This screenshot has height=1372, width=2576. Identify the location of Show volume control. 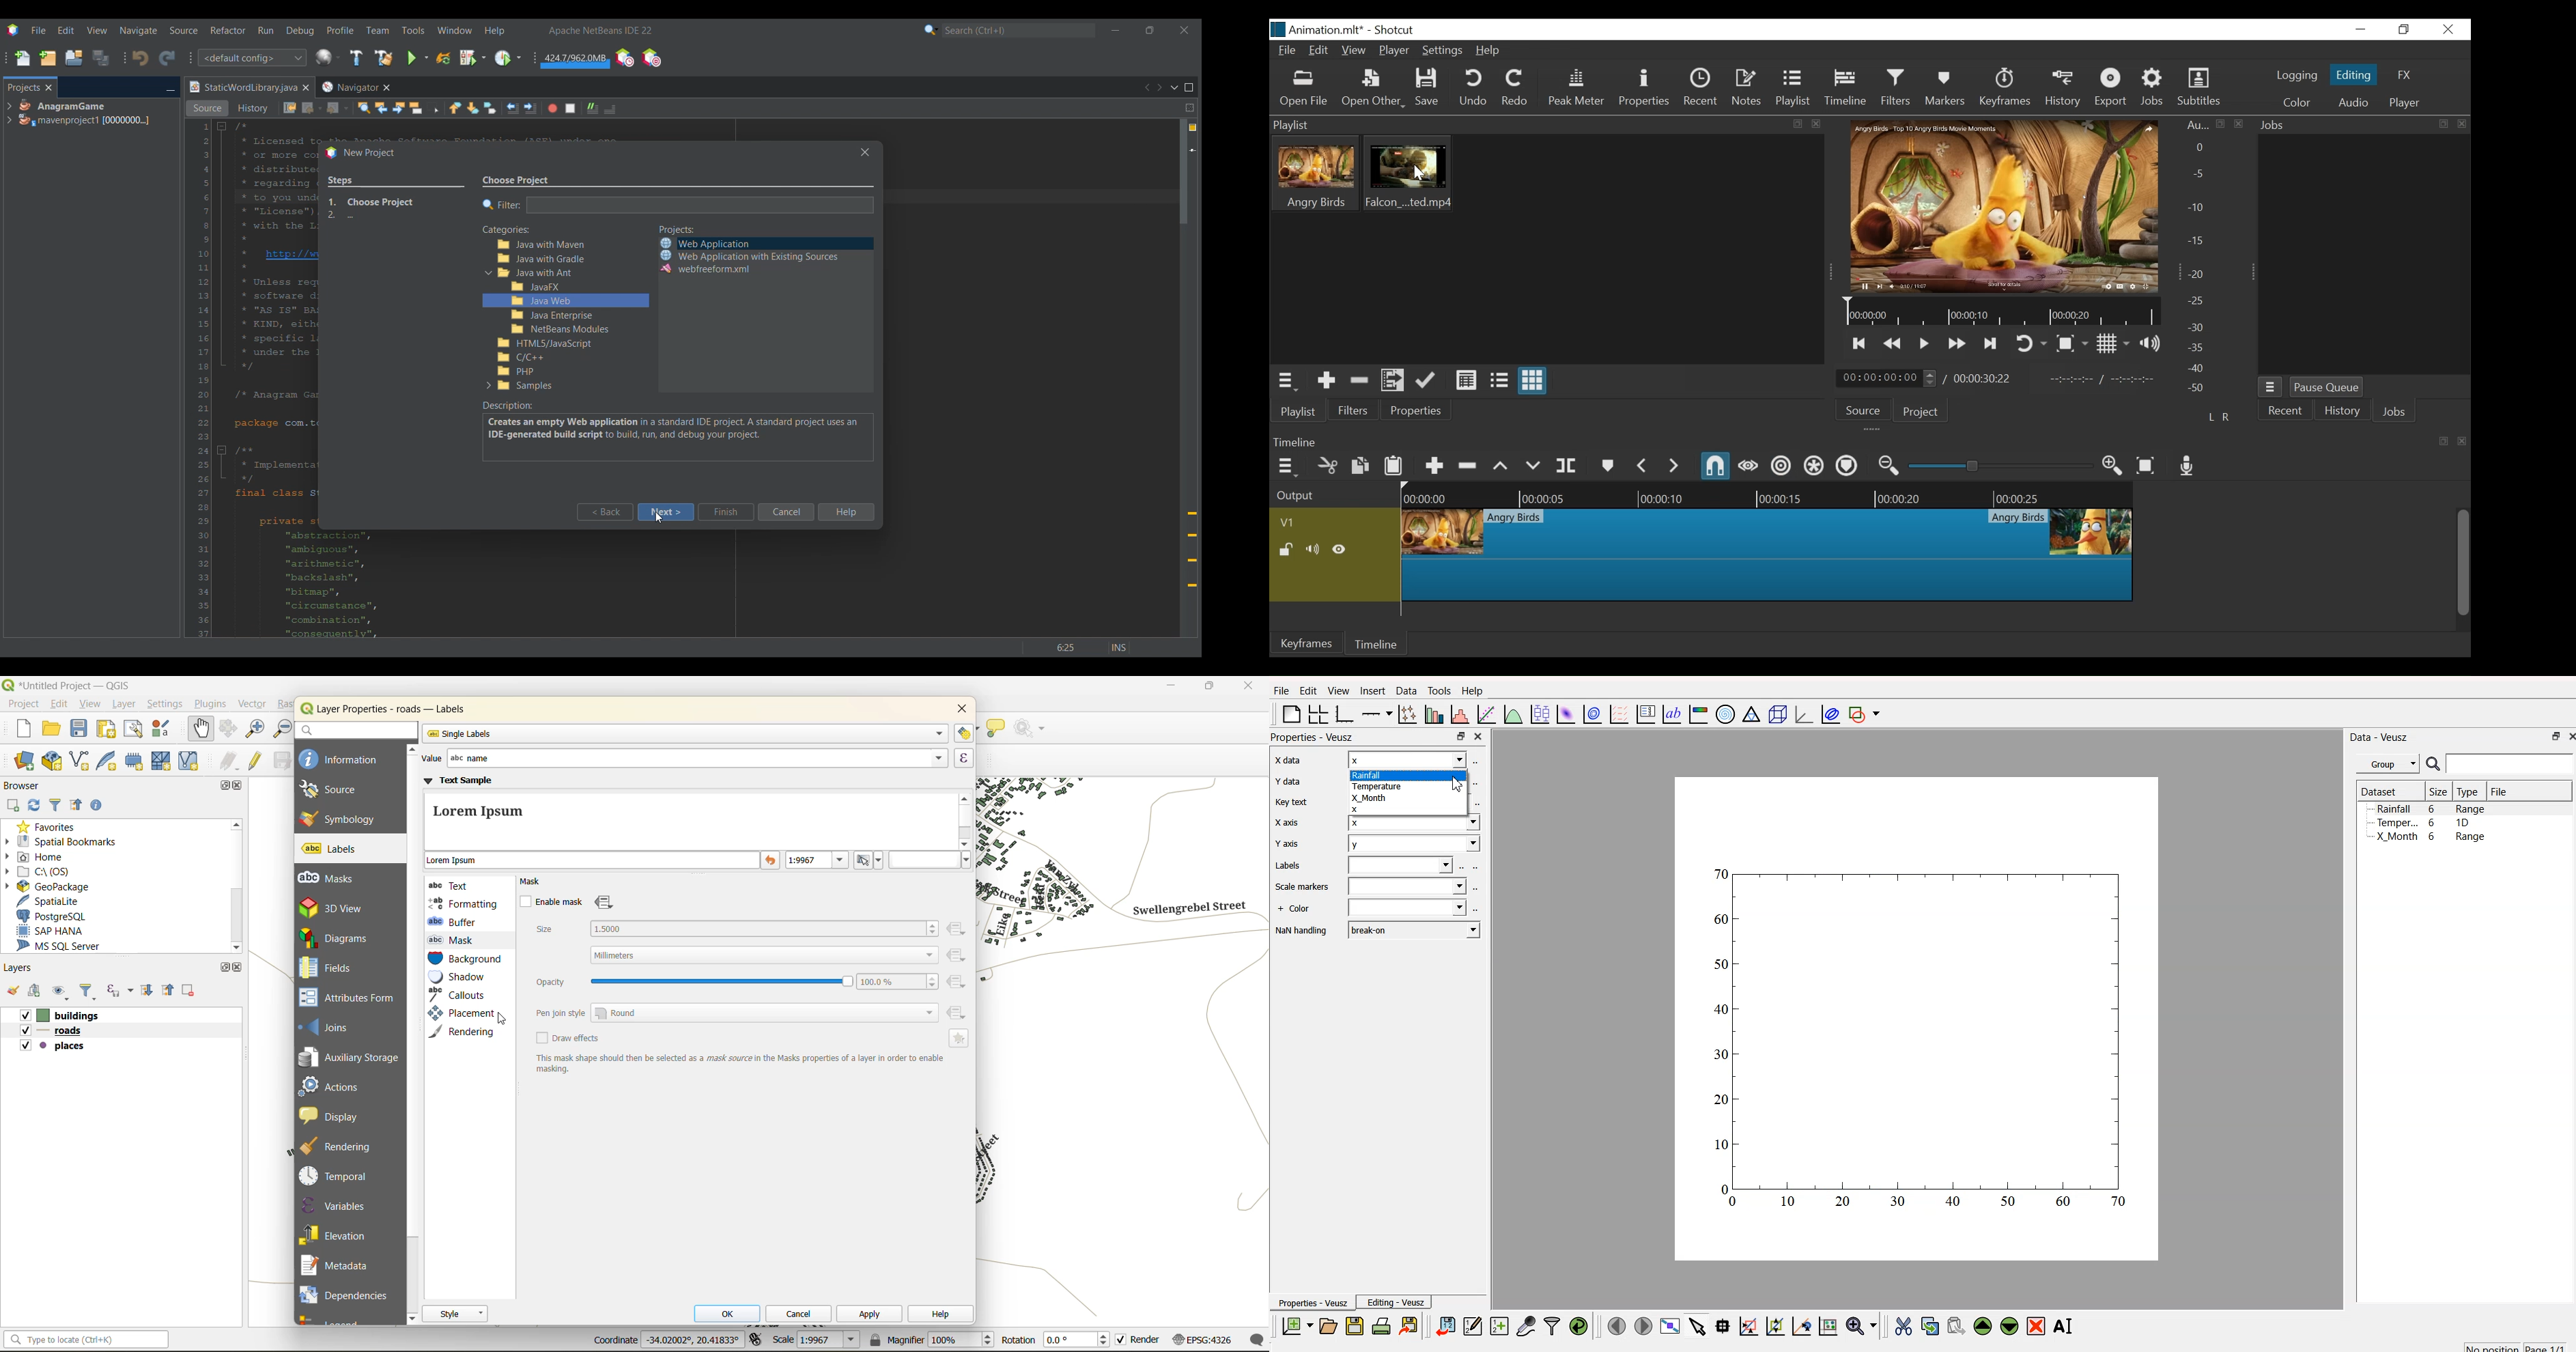
(2150, 344).